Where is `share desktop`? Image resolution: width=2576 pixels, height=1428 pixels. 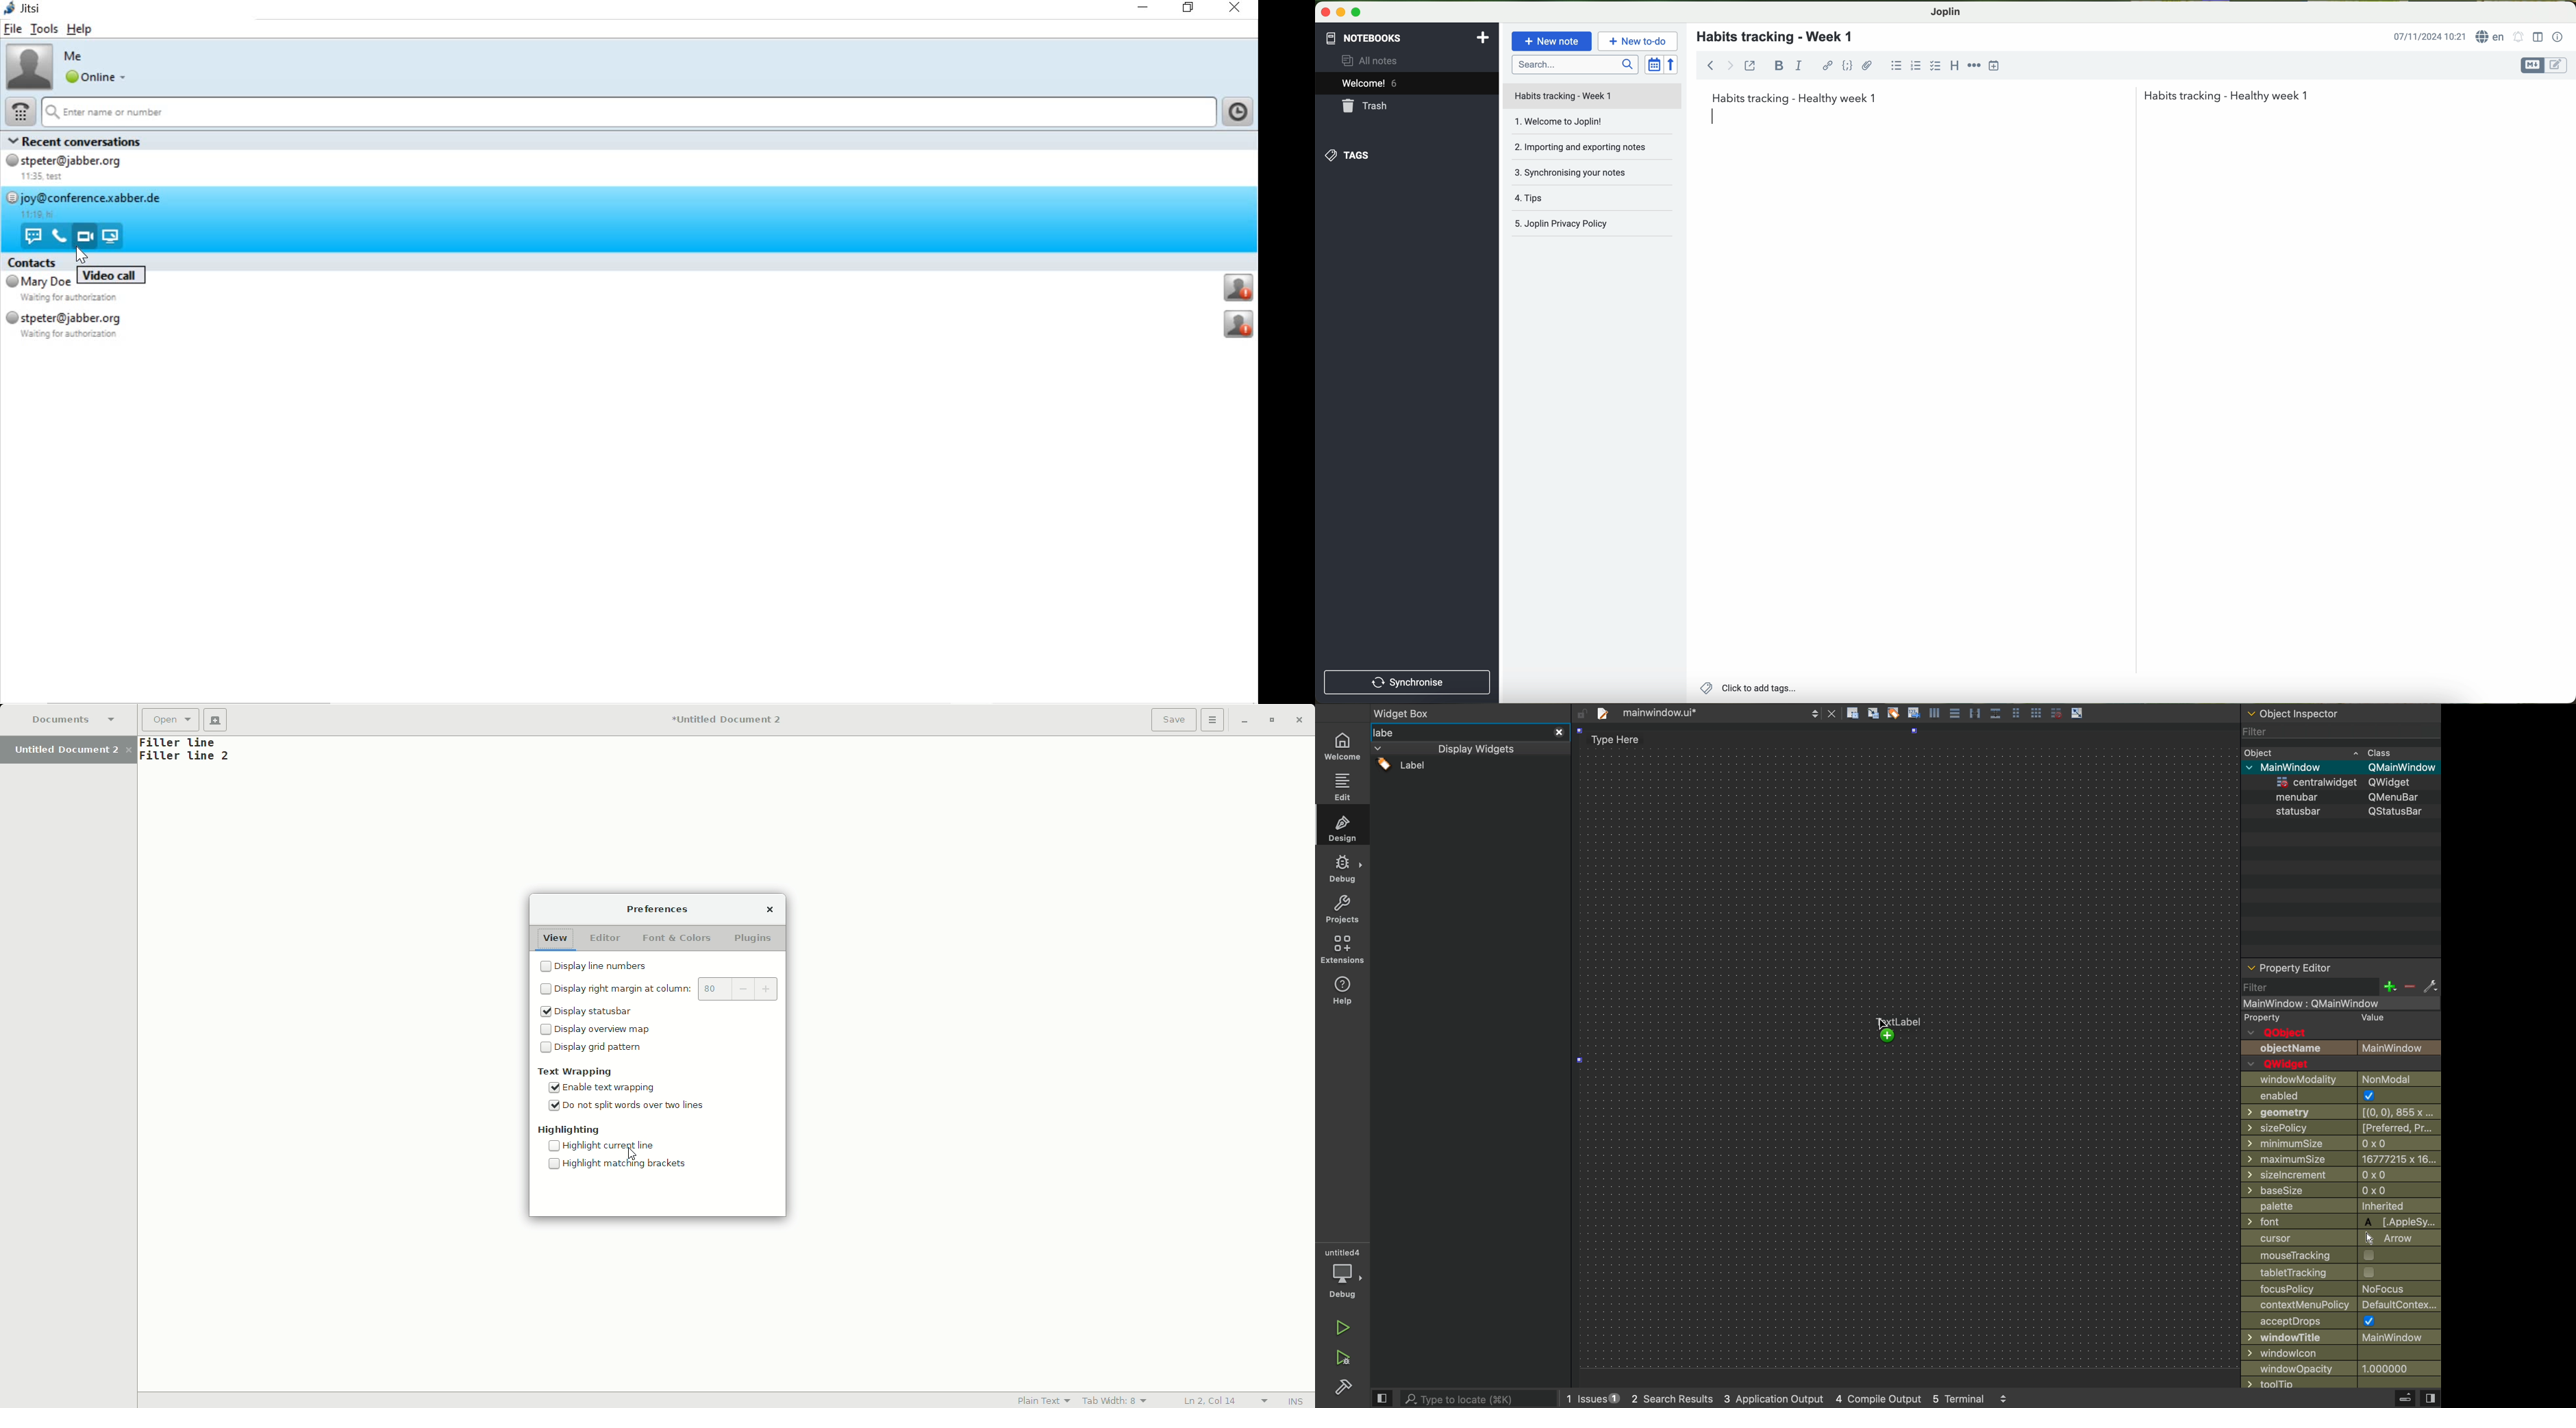 share desktop is located at coordinates (115, 236).